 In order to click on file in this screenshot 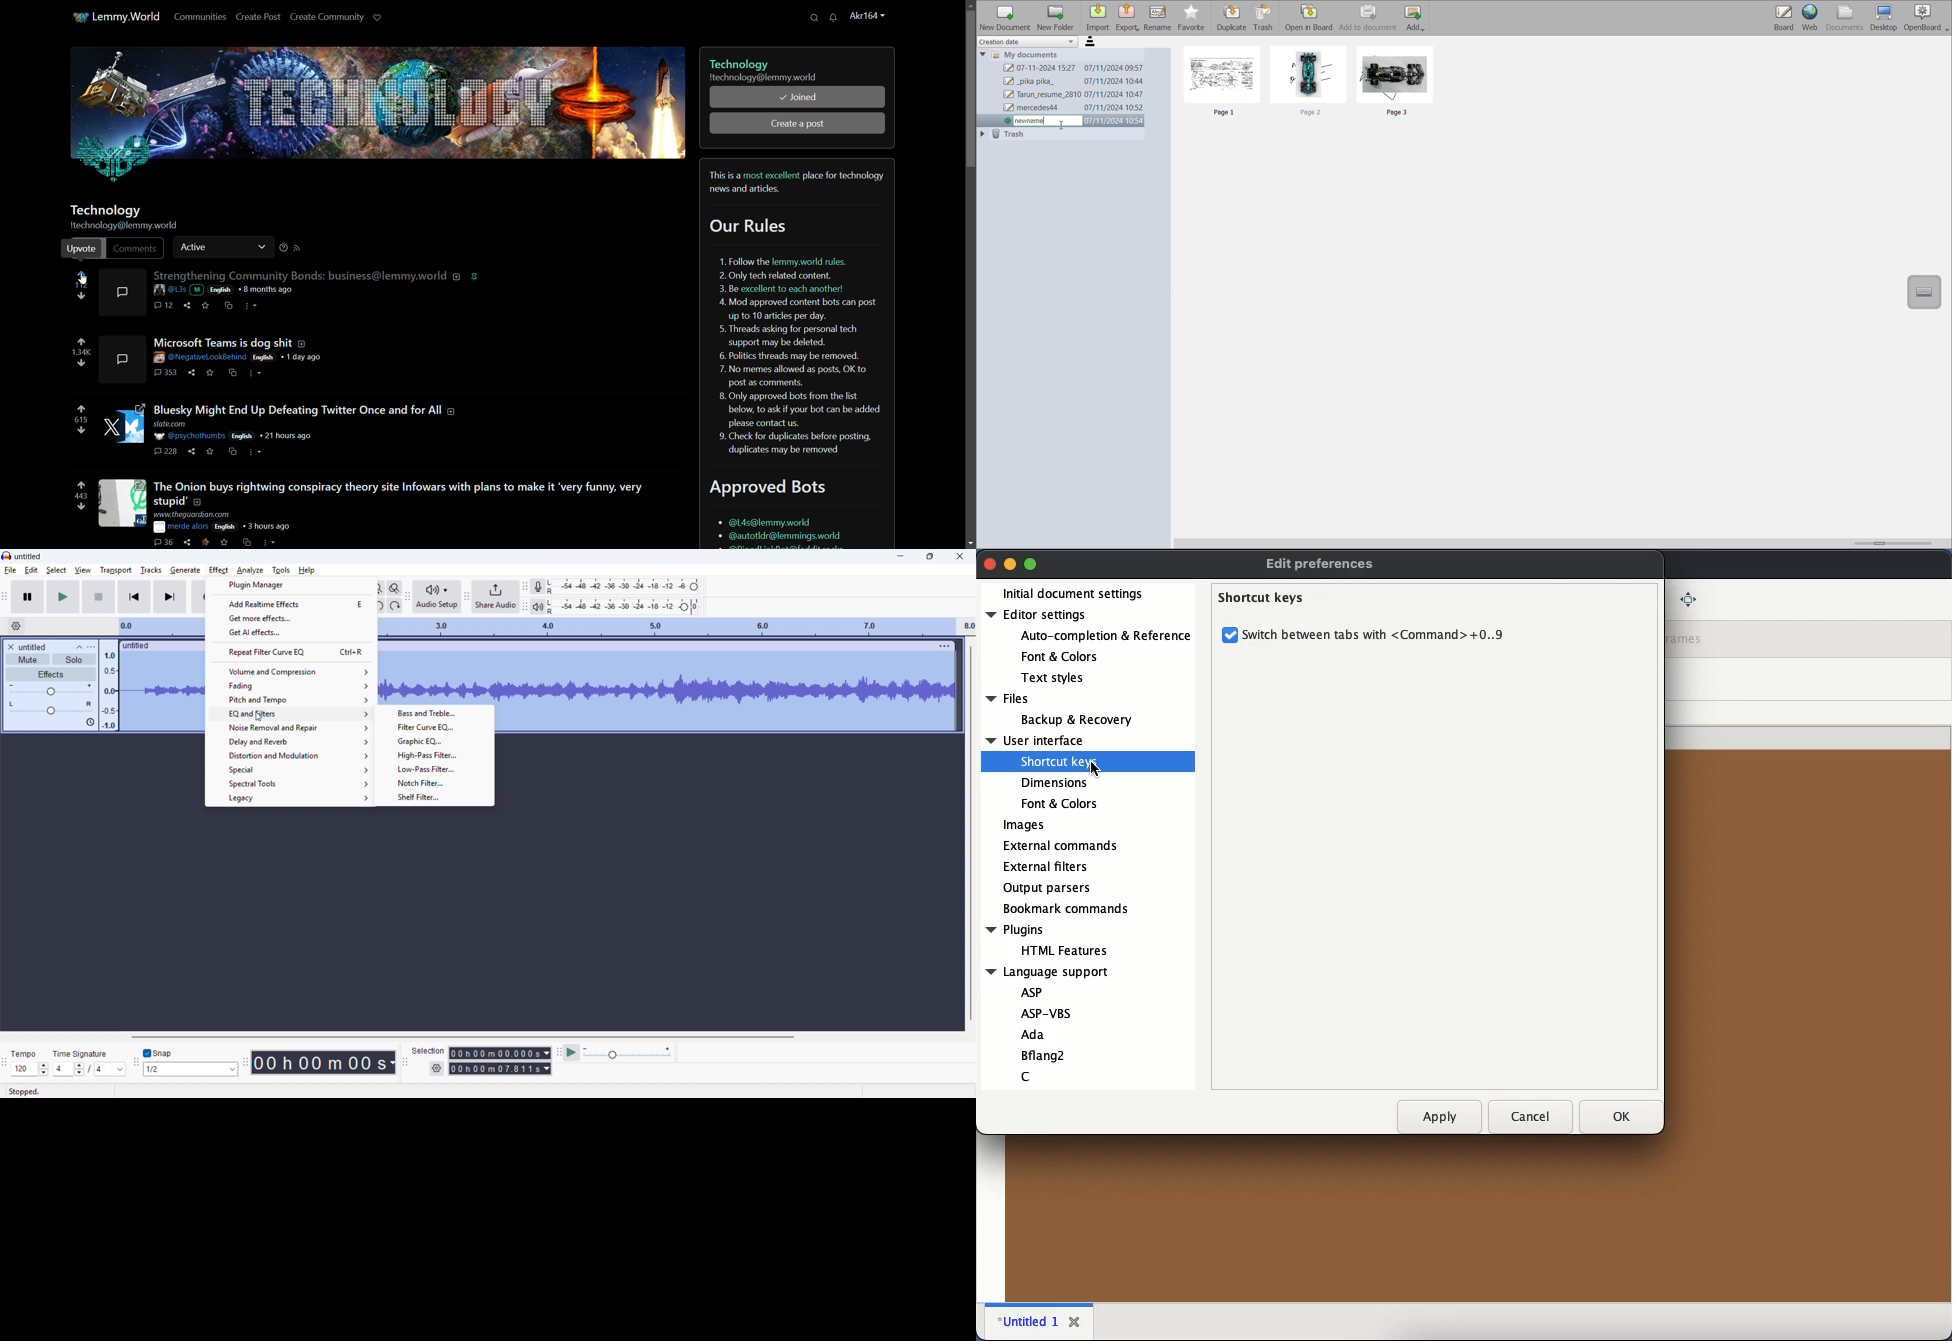, I will do `click(11, 570)`.